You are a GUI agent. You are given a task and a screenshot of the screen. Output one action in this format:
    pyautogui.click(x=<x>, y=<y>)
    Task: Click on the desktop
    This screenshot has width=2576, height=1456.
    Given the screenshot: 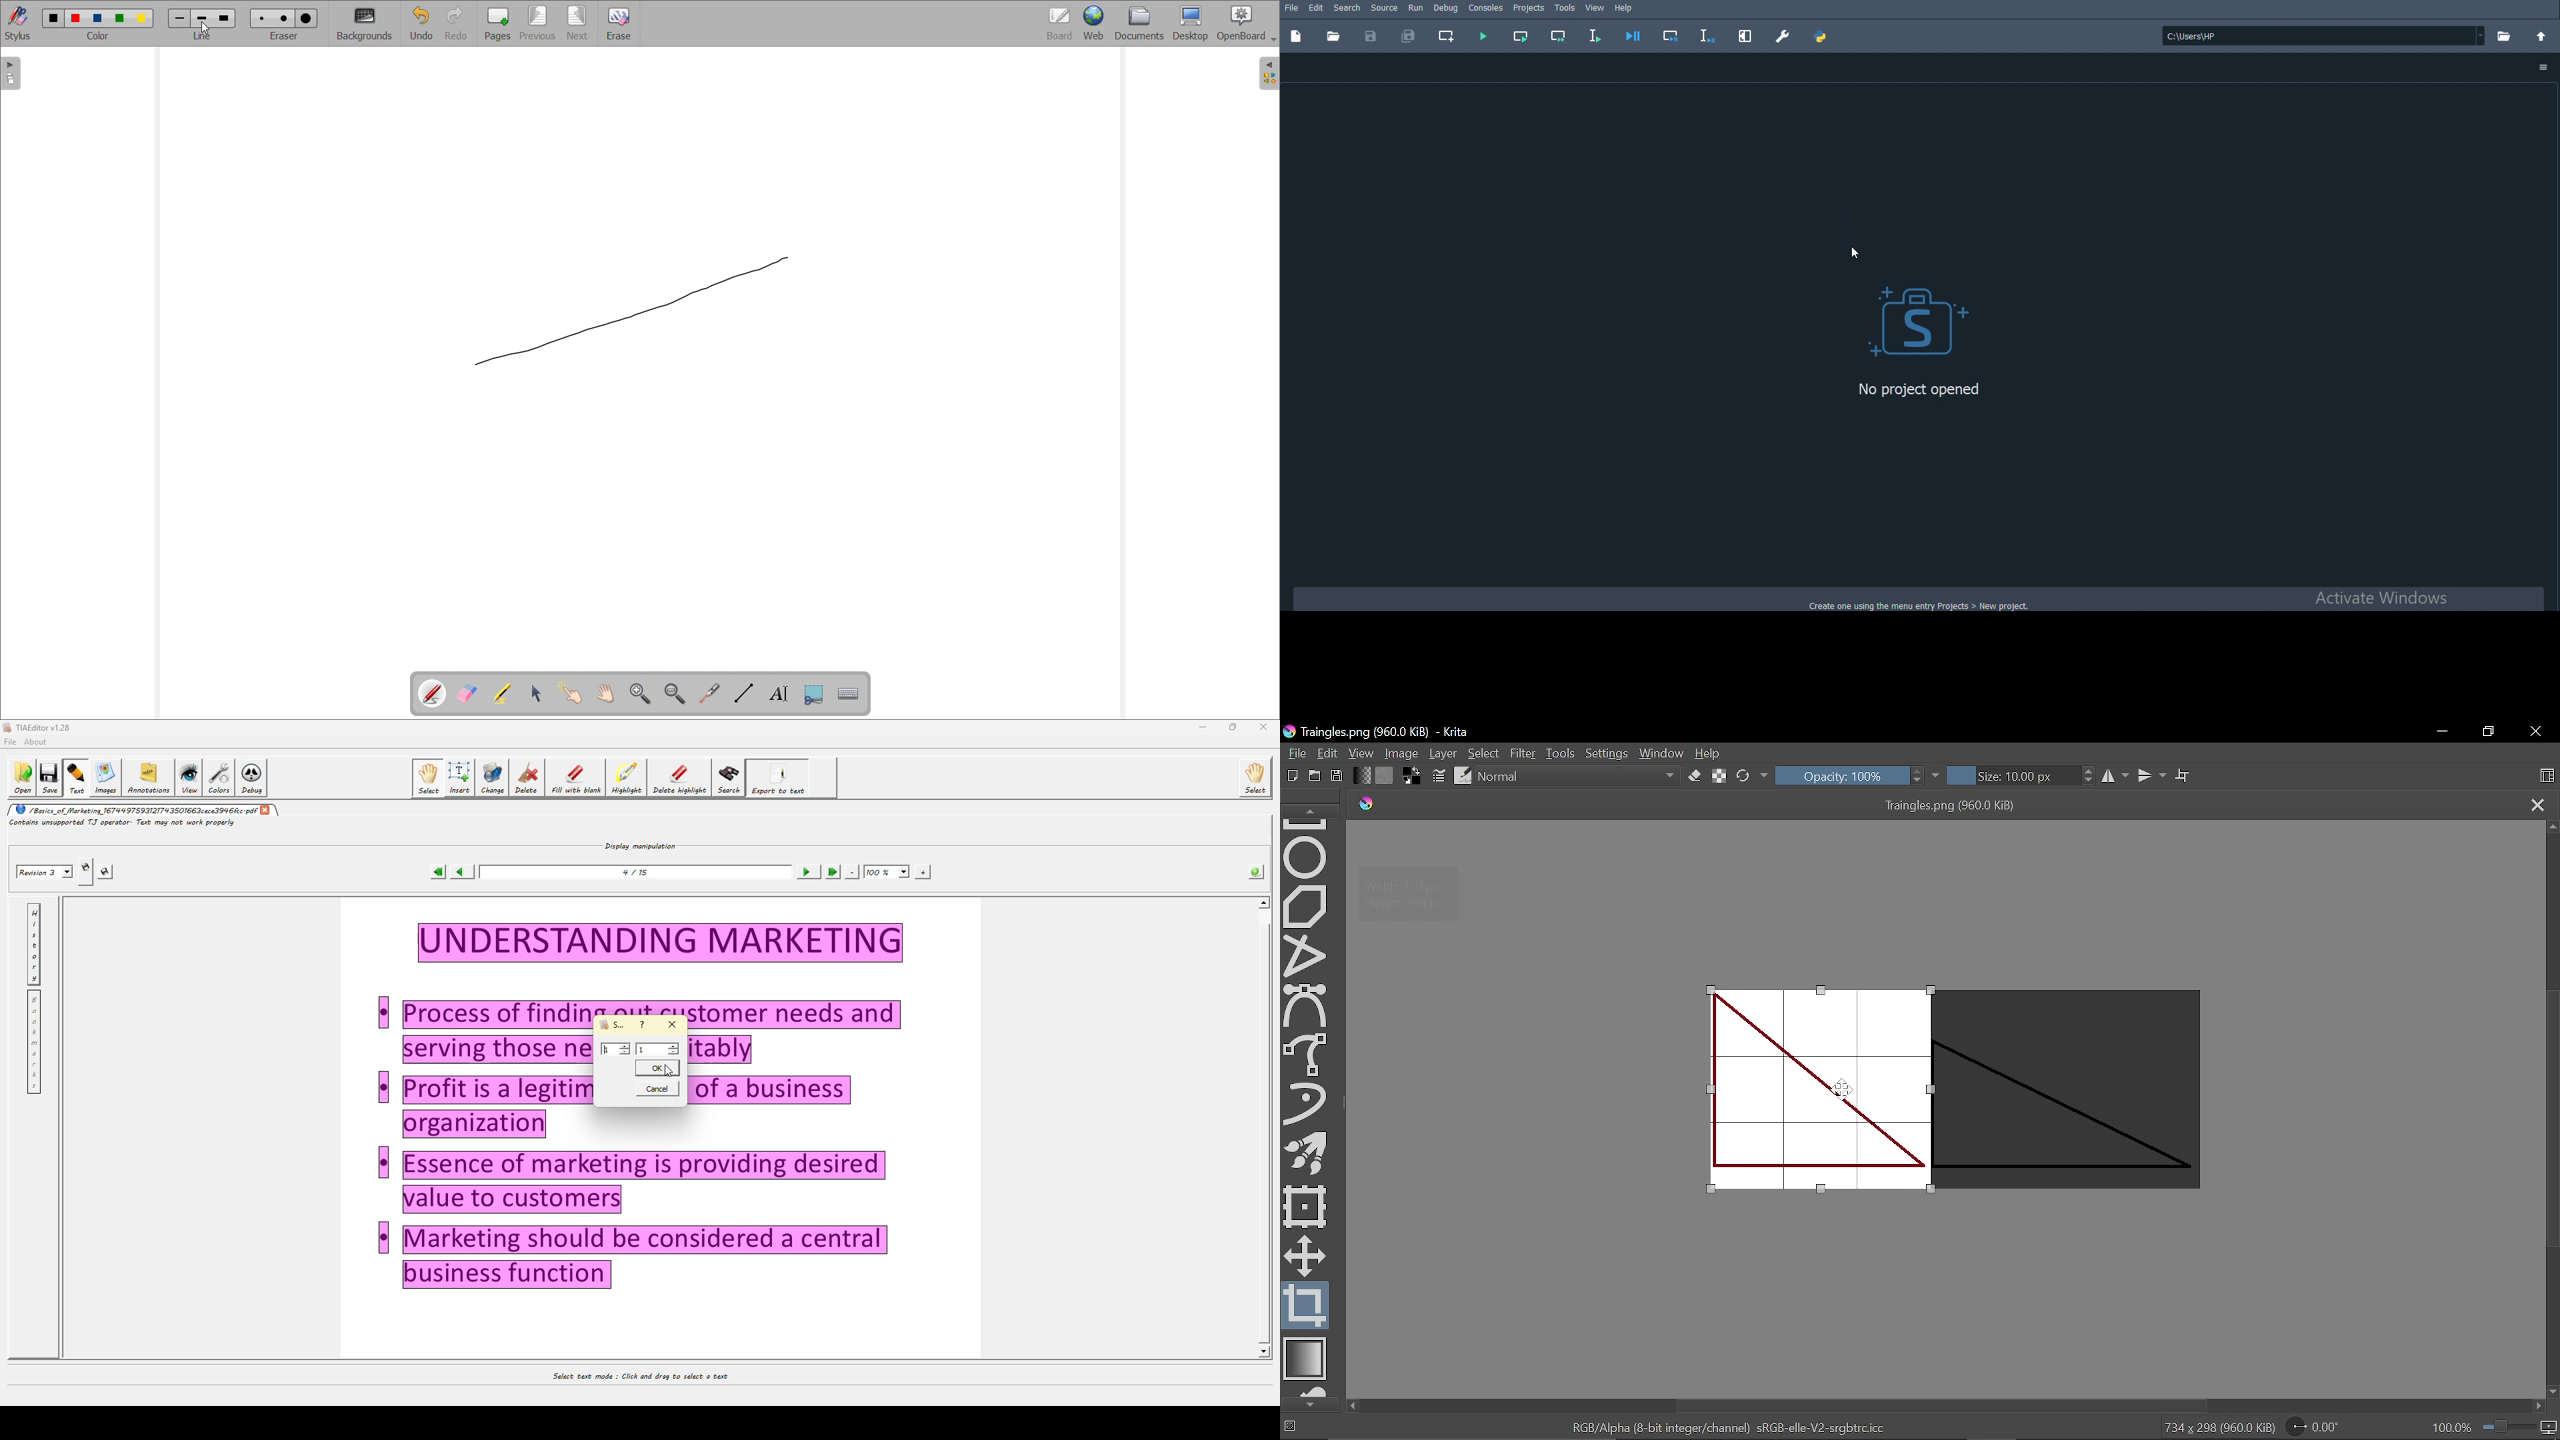 What is the action you would take?
    pyautogui.click(x=1190, y=23)
    